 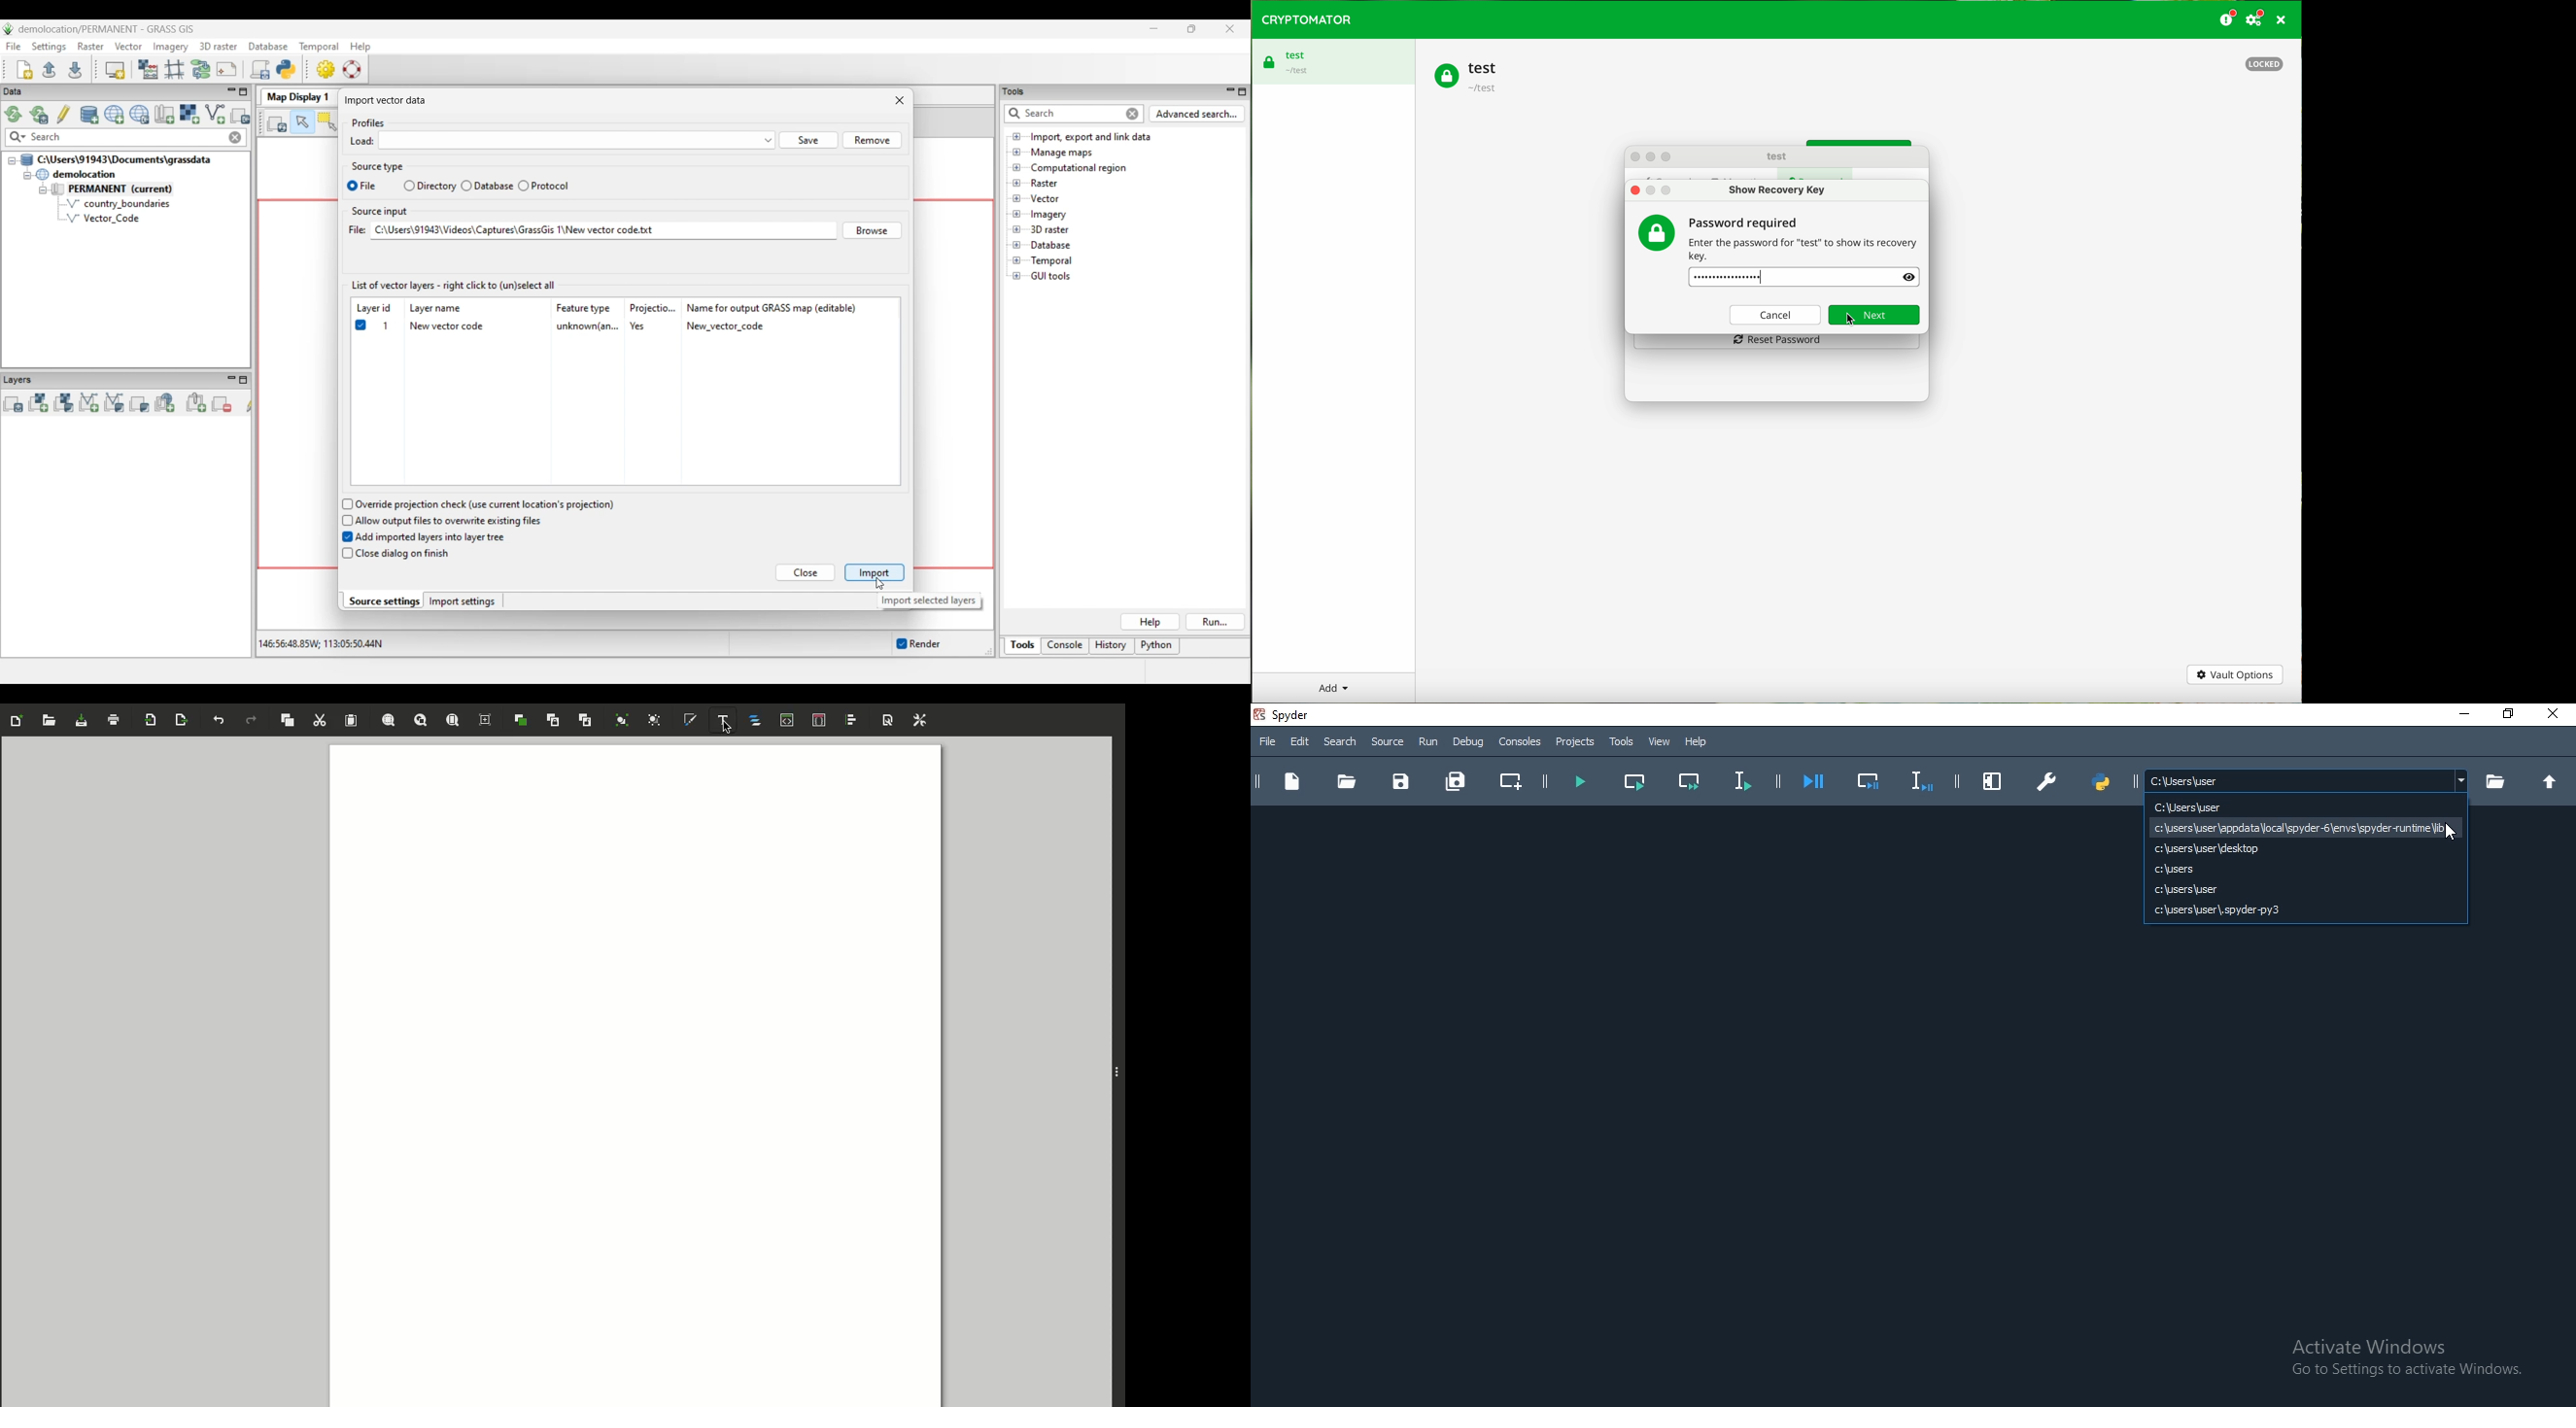 I want to click on Zoom selection, so click(x=390, y=721).